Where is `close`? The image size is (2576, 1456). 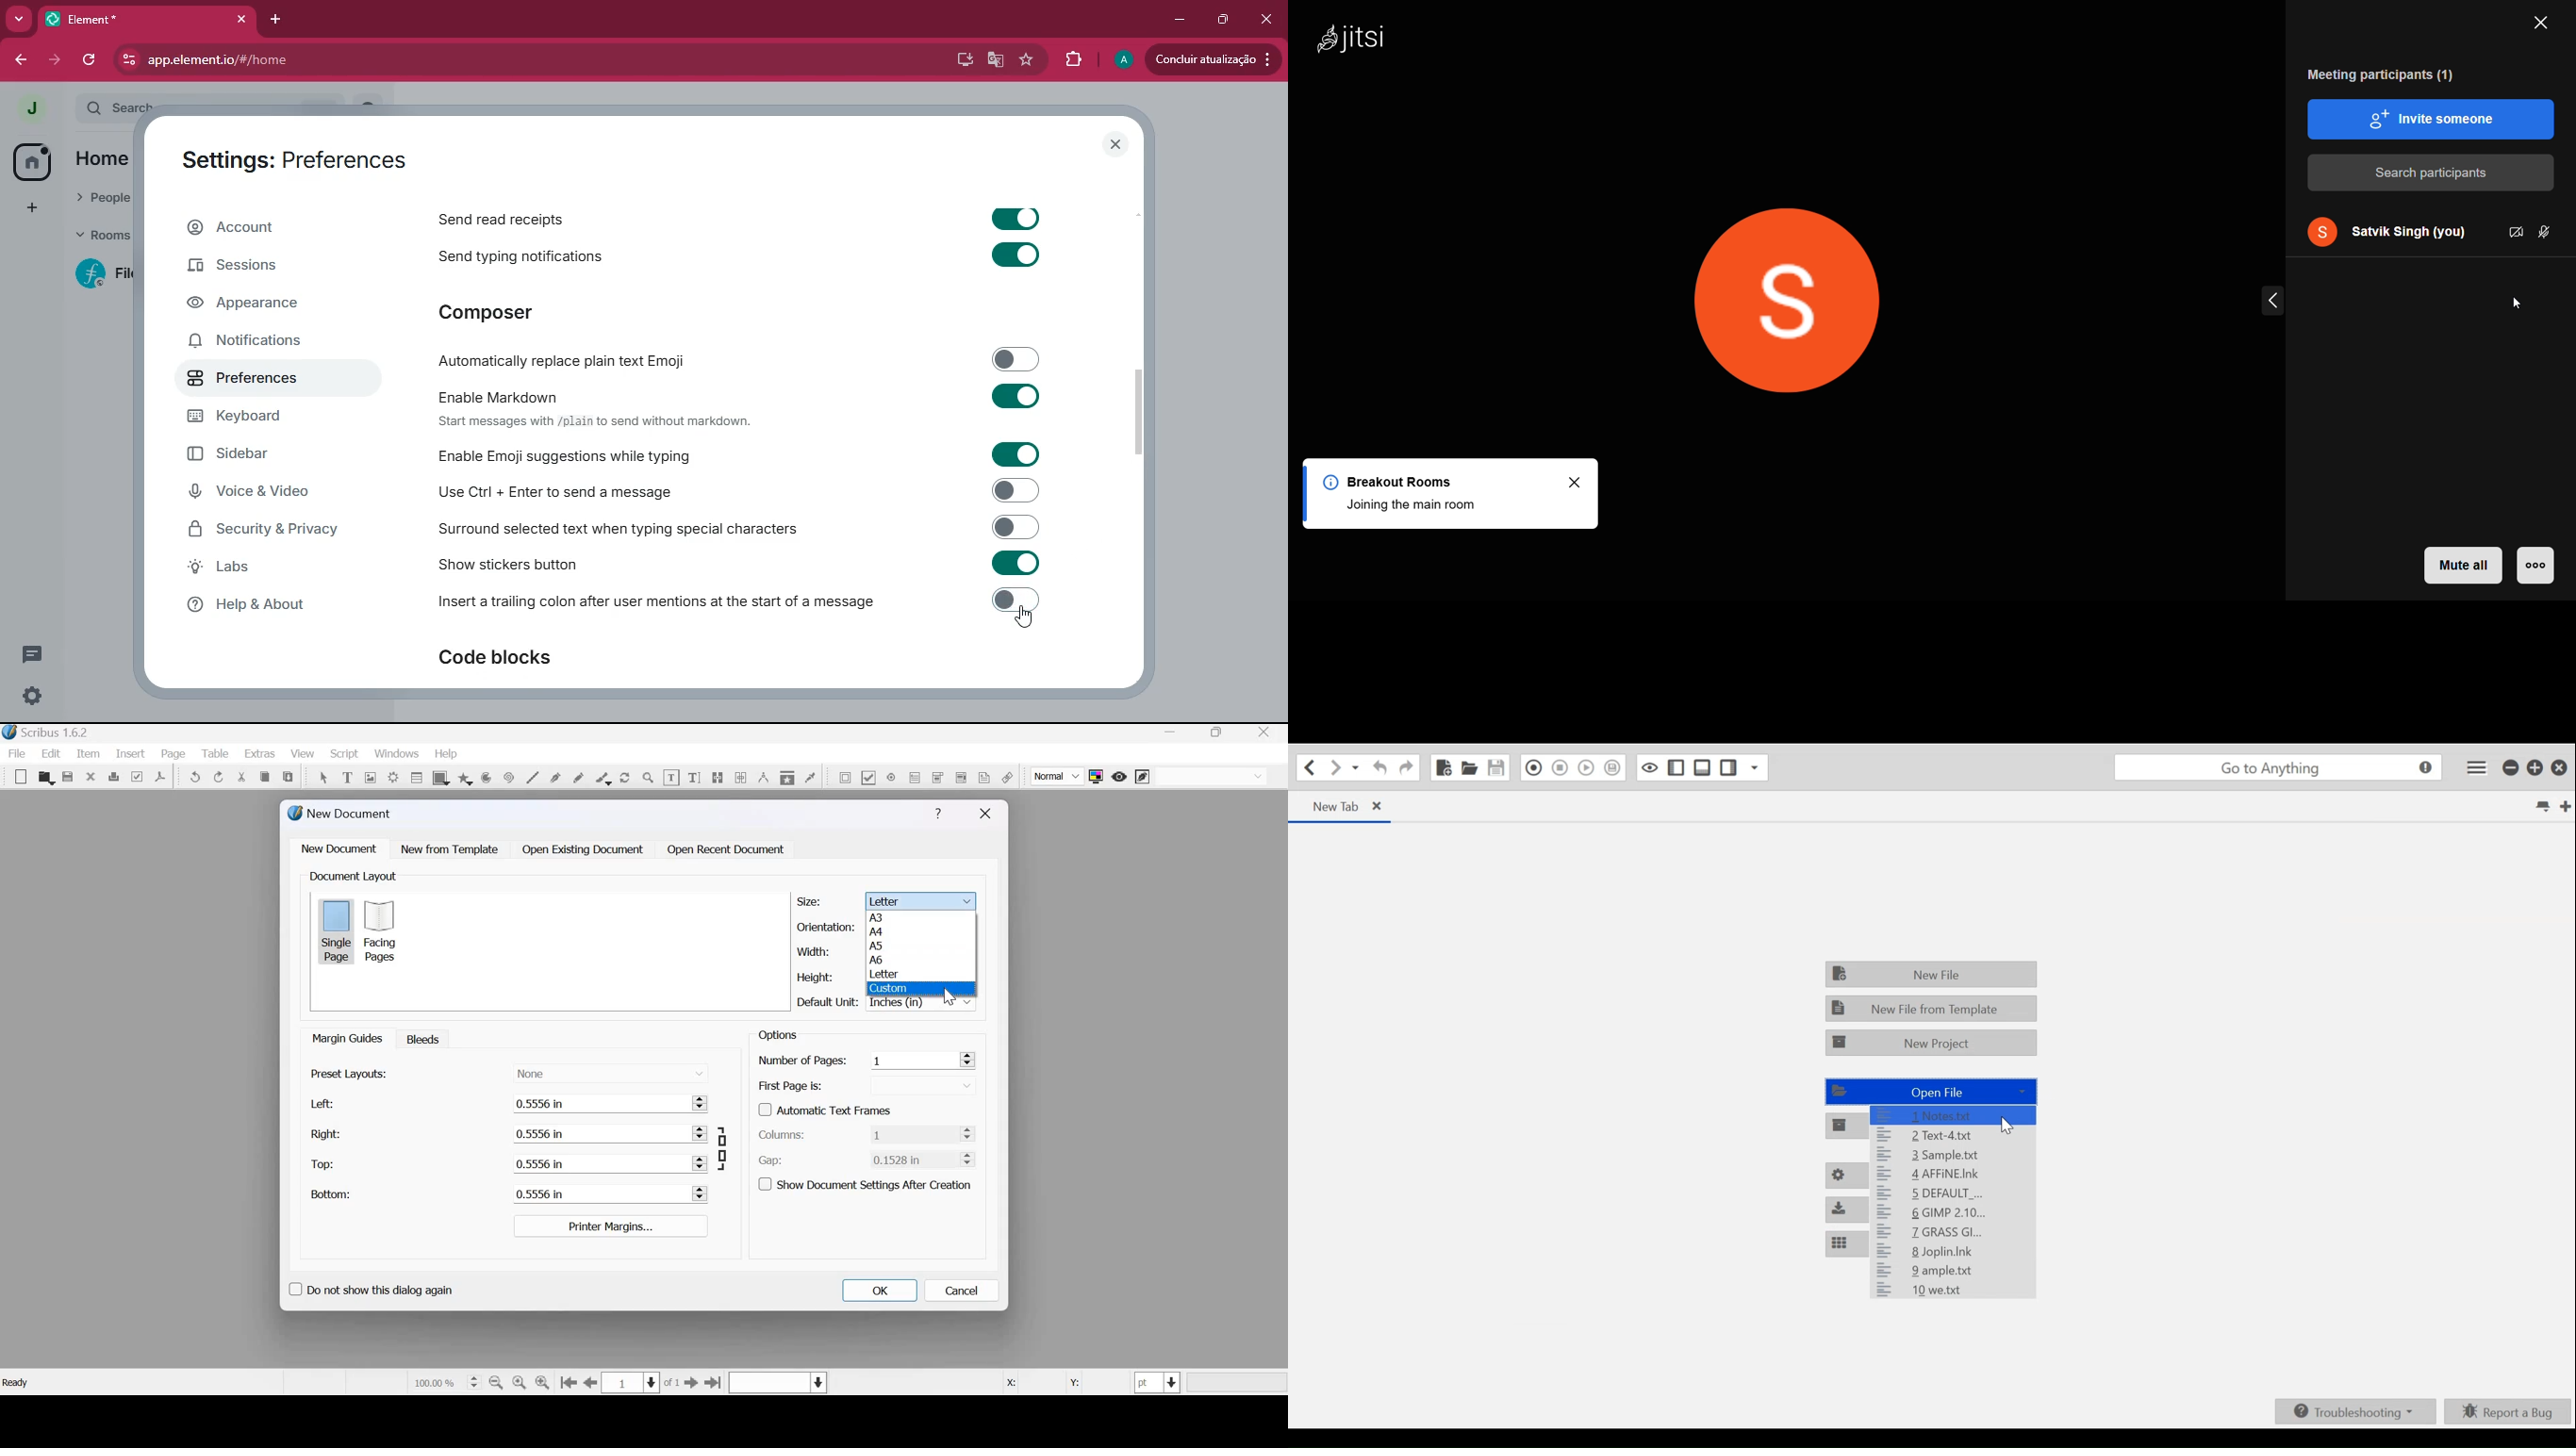 close is located at coordinates (2546, 20).